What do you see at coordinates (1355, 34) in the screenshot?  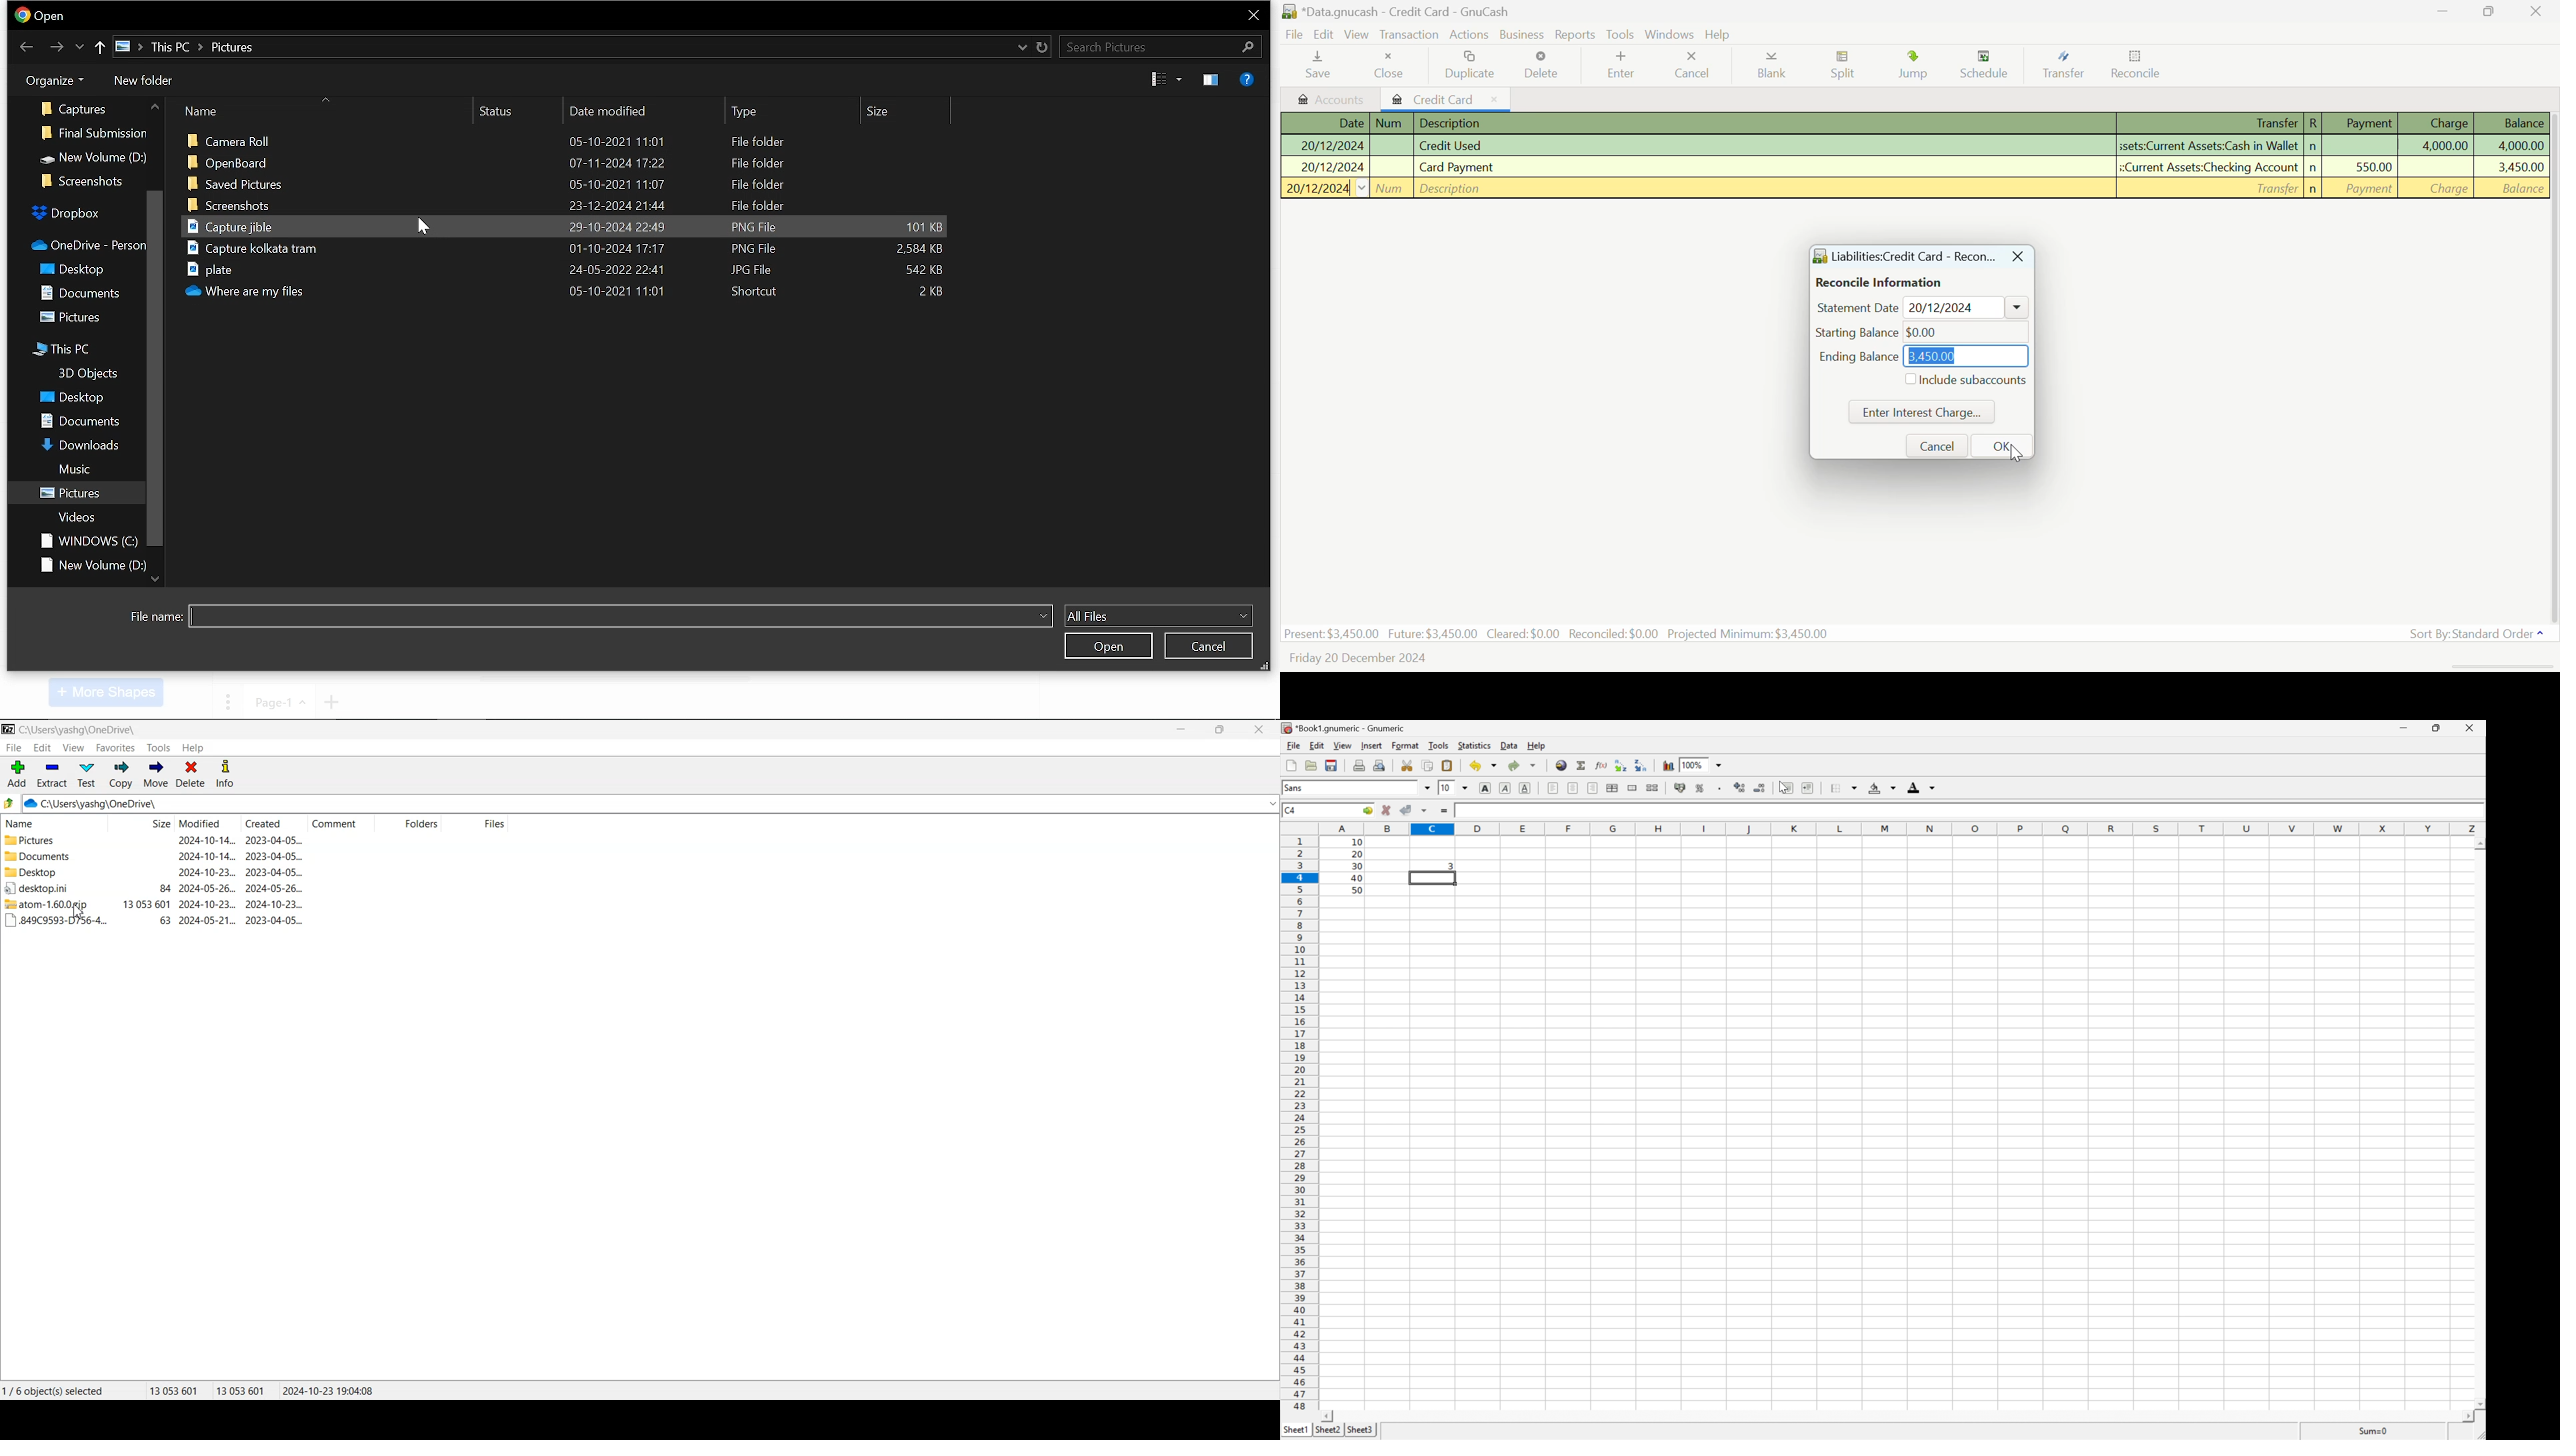 I see `View` at bounding box center [1355, 34].